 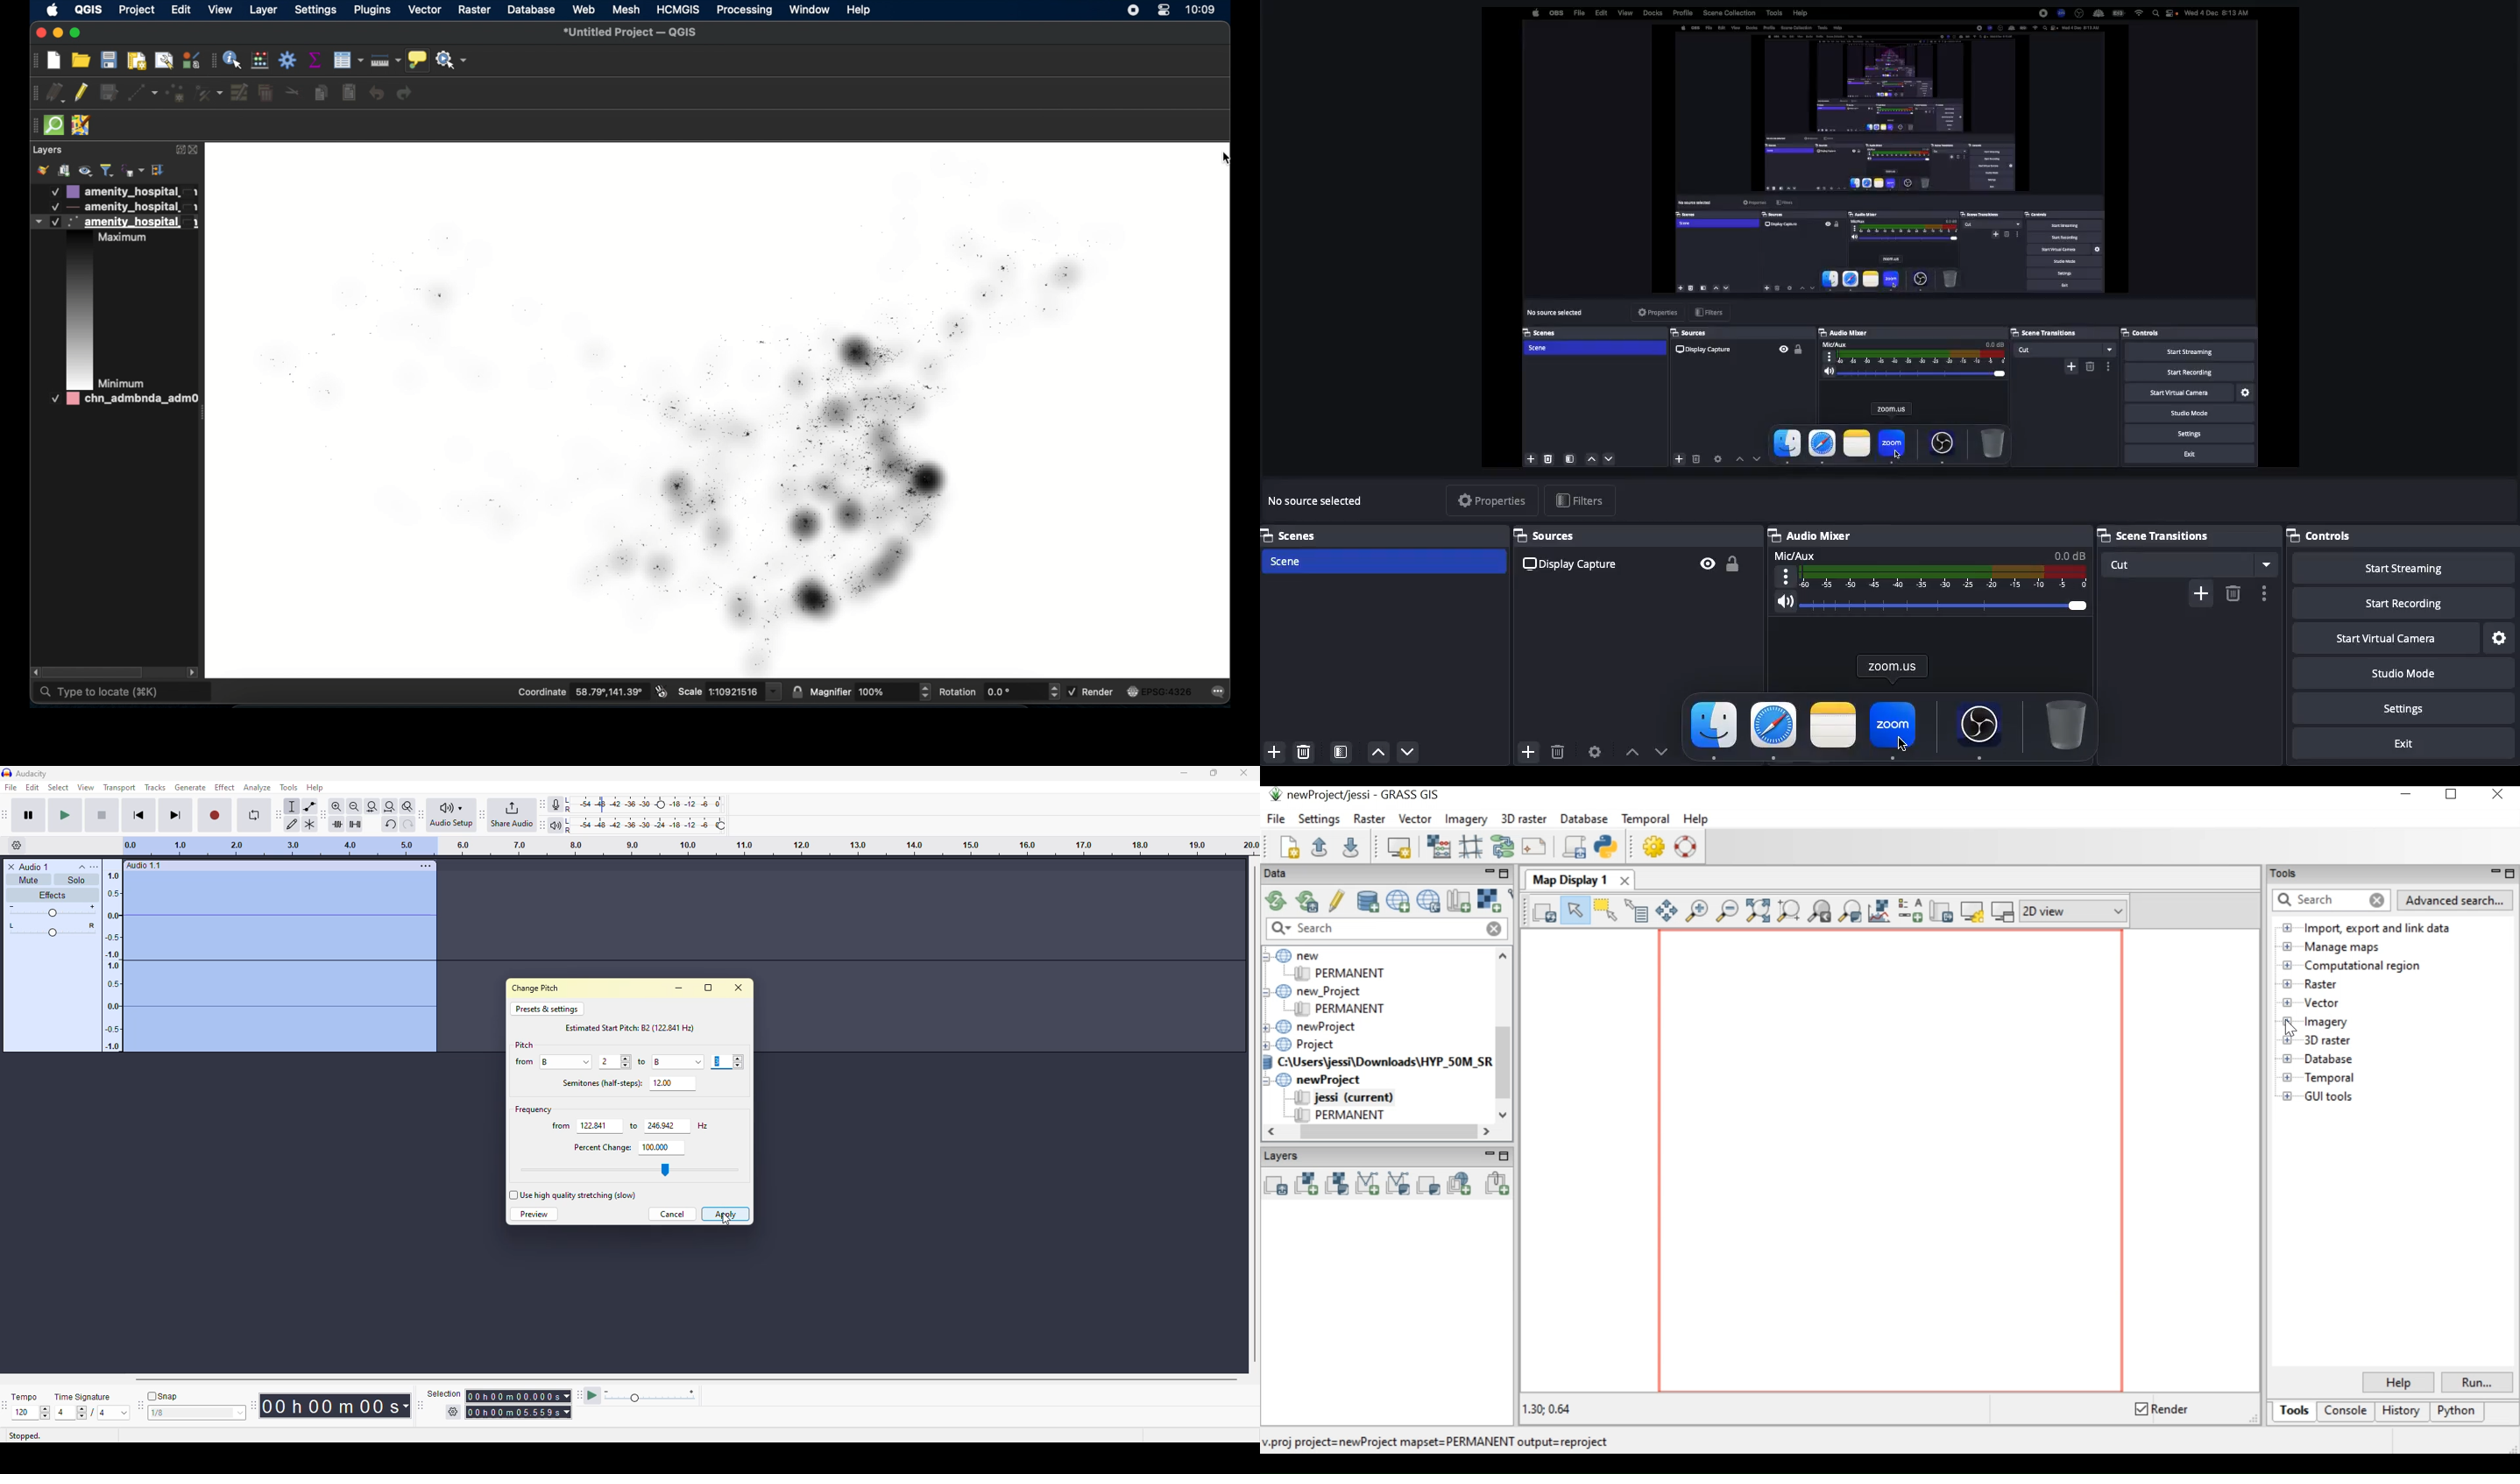 I want to click on Filters, so click(x=1582, y=501).